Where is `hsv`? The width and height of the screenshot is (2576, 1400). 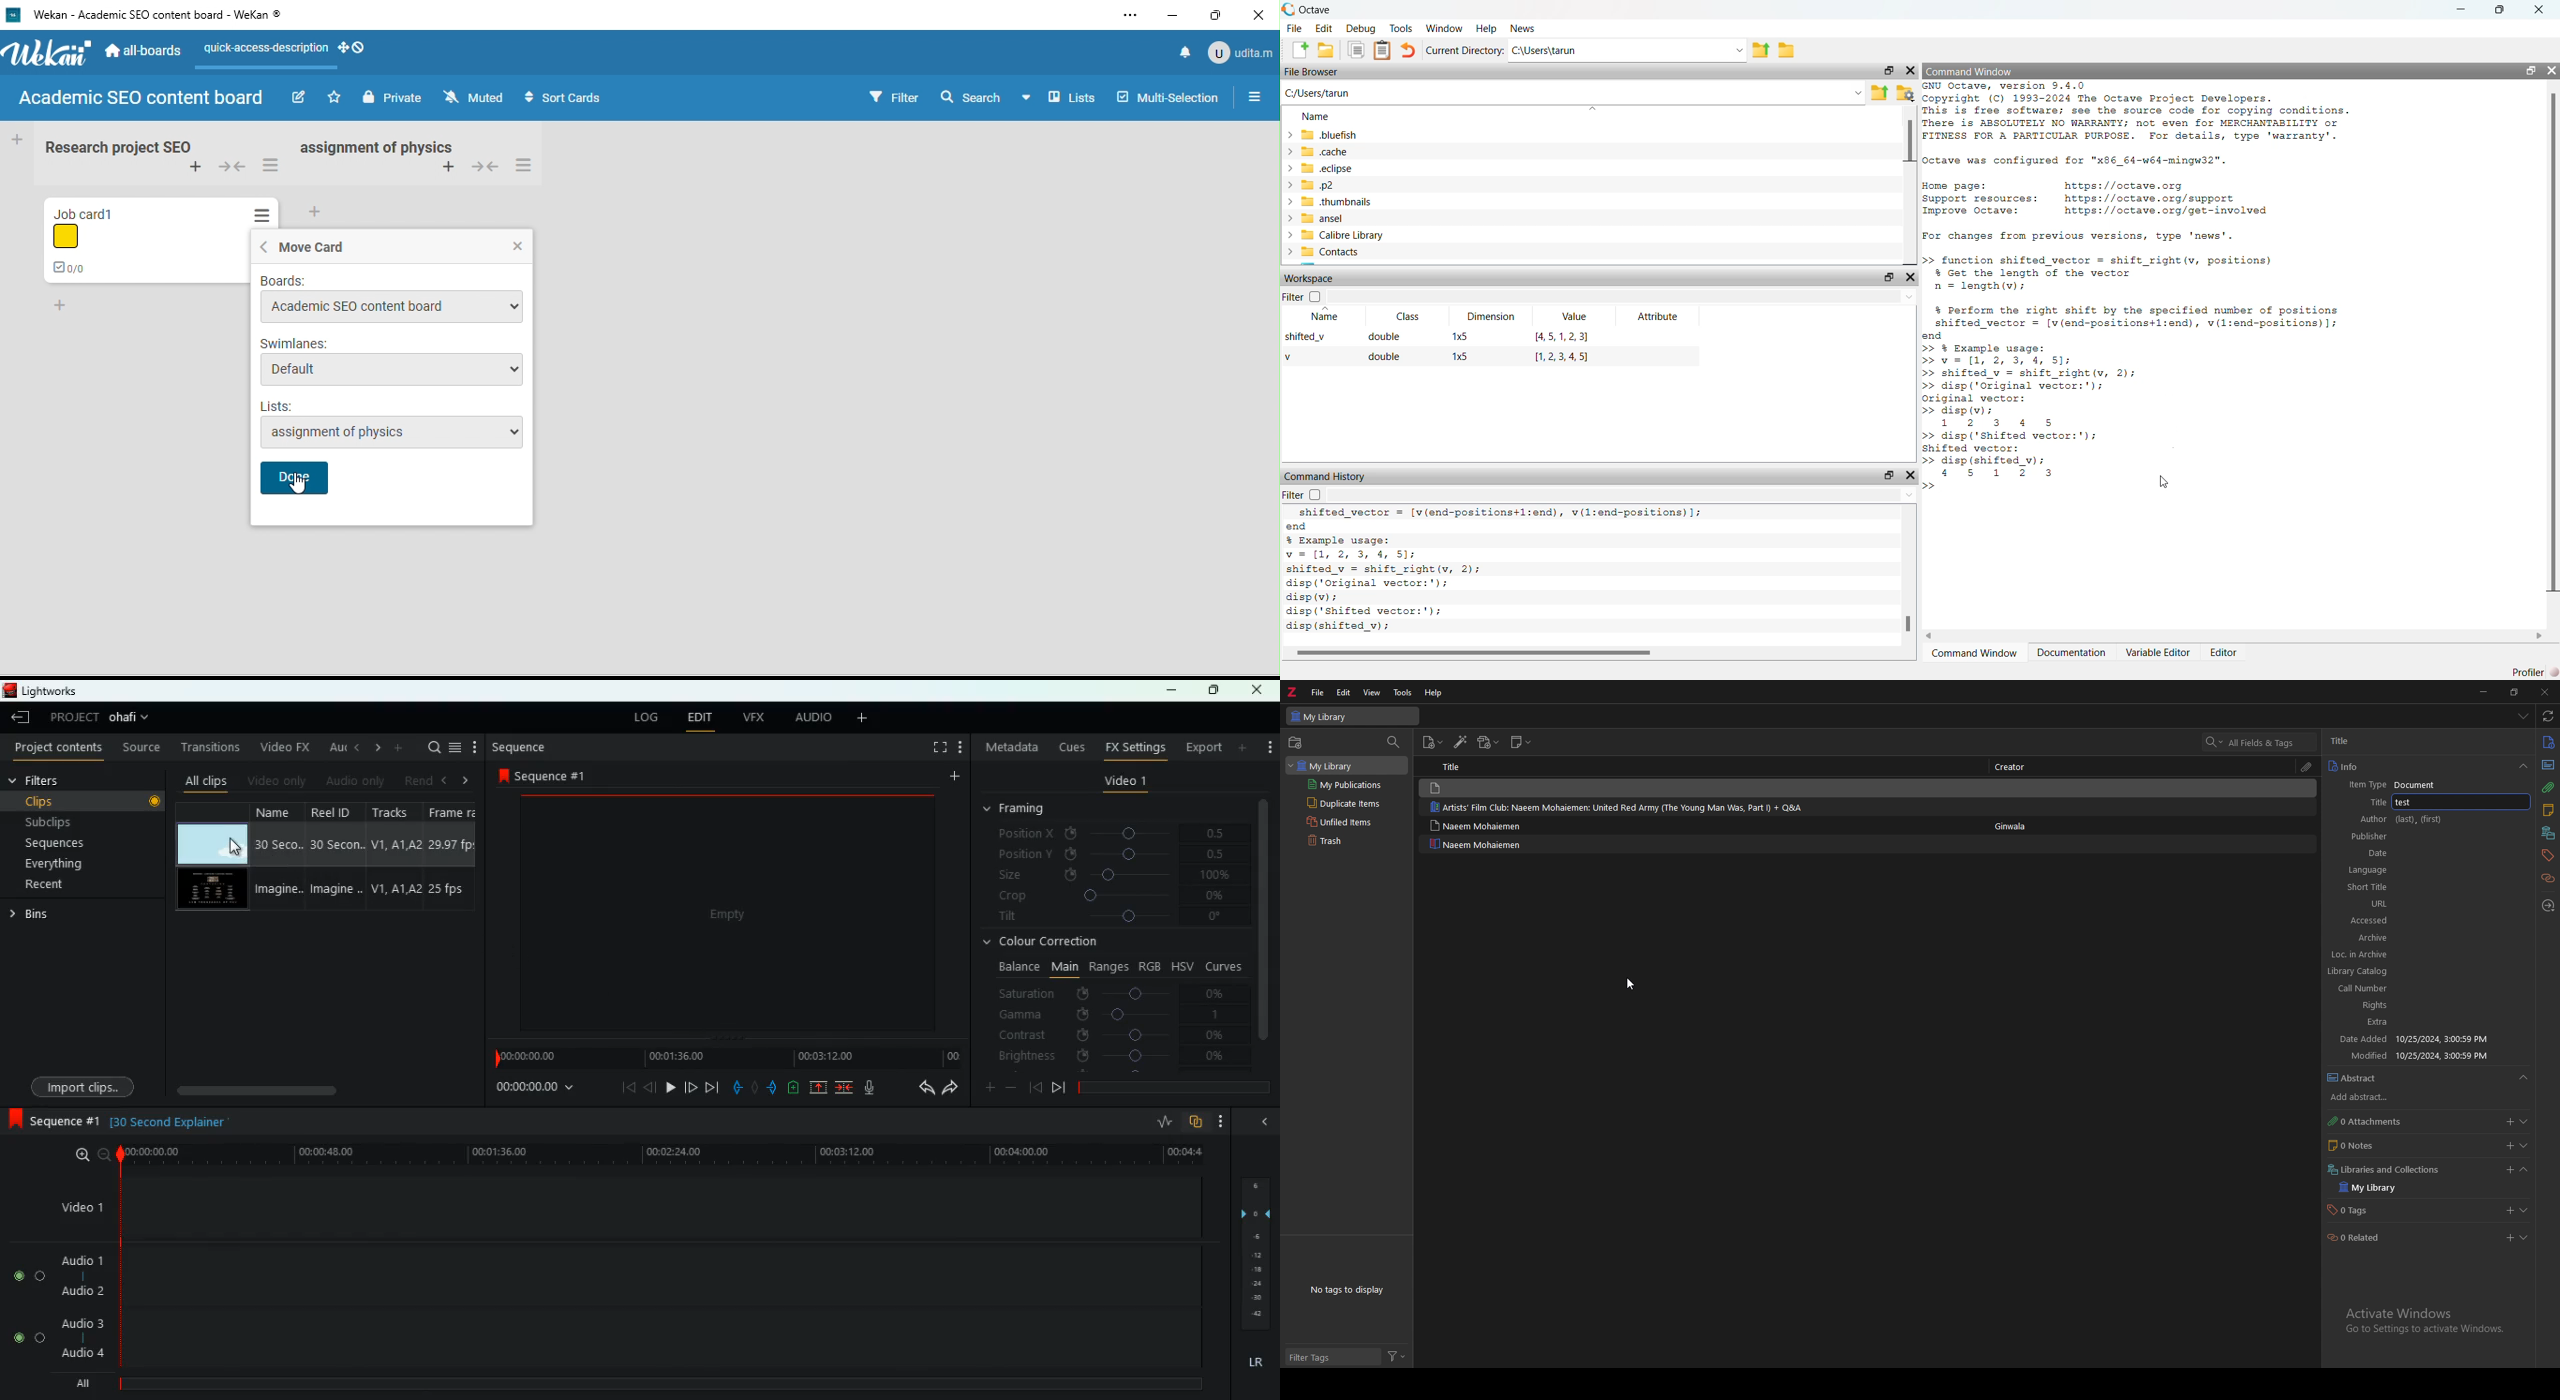
hsv is located at coordinates (1181, 965).